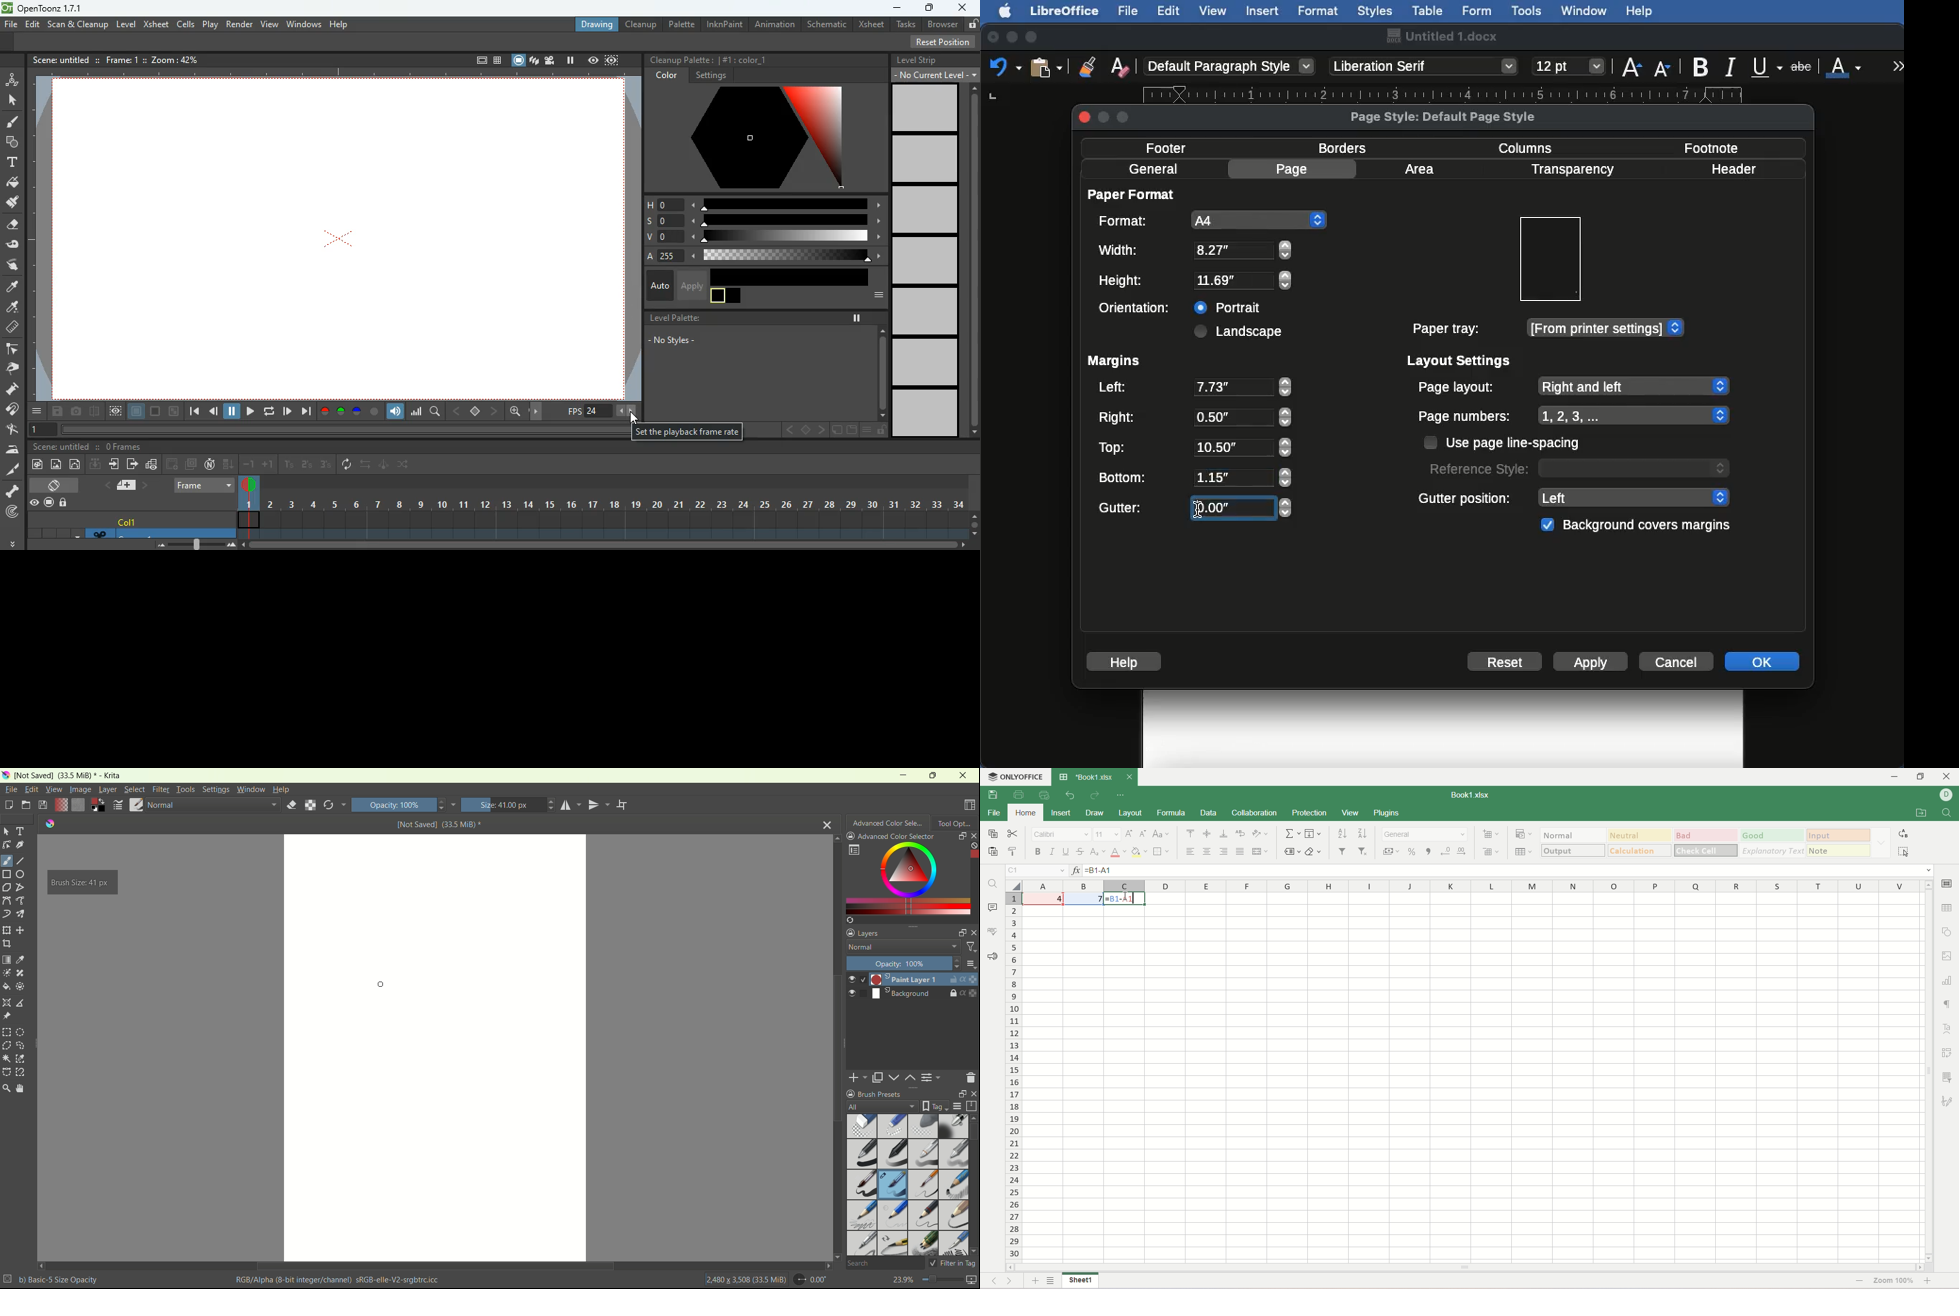  I want to click on text art settings, so click(1947, 1029).